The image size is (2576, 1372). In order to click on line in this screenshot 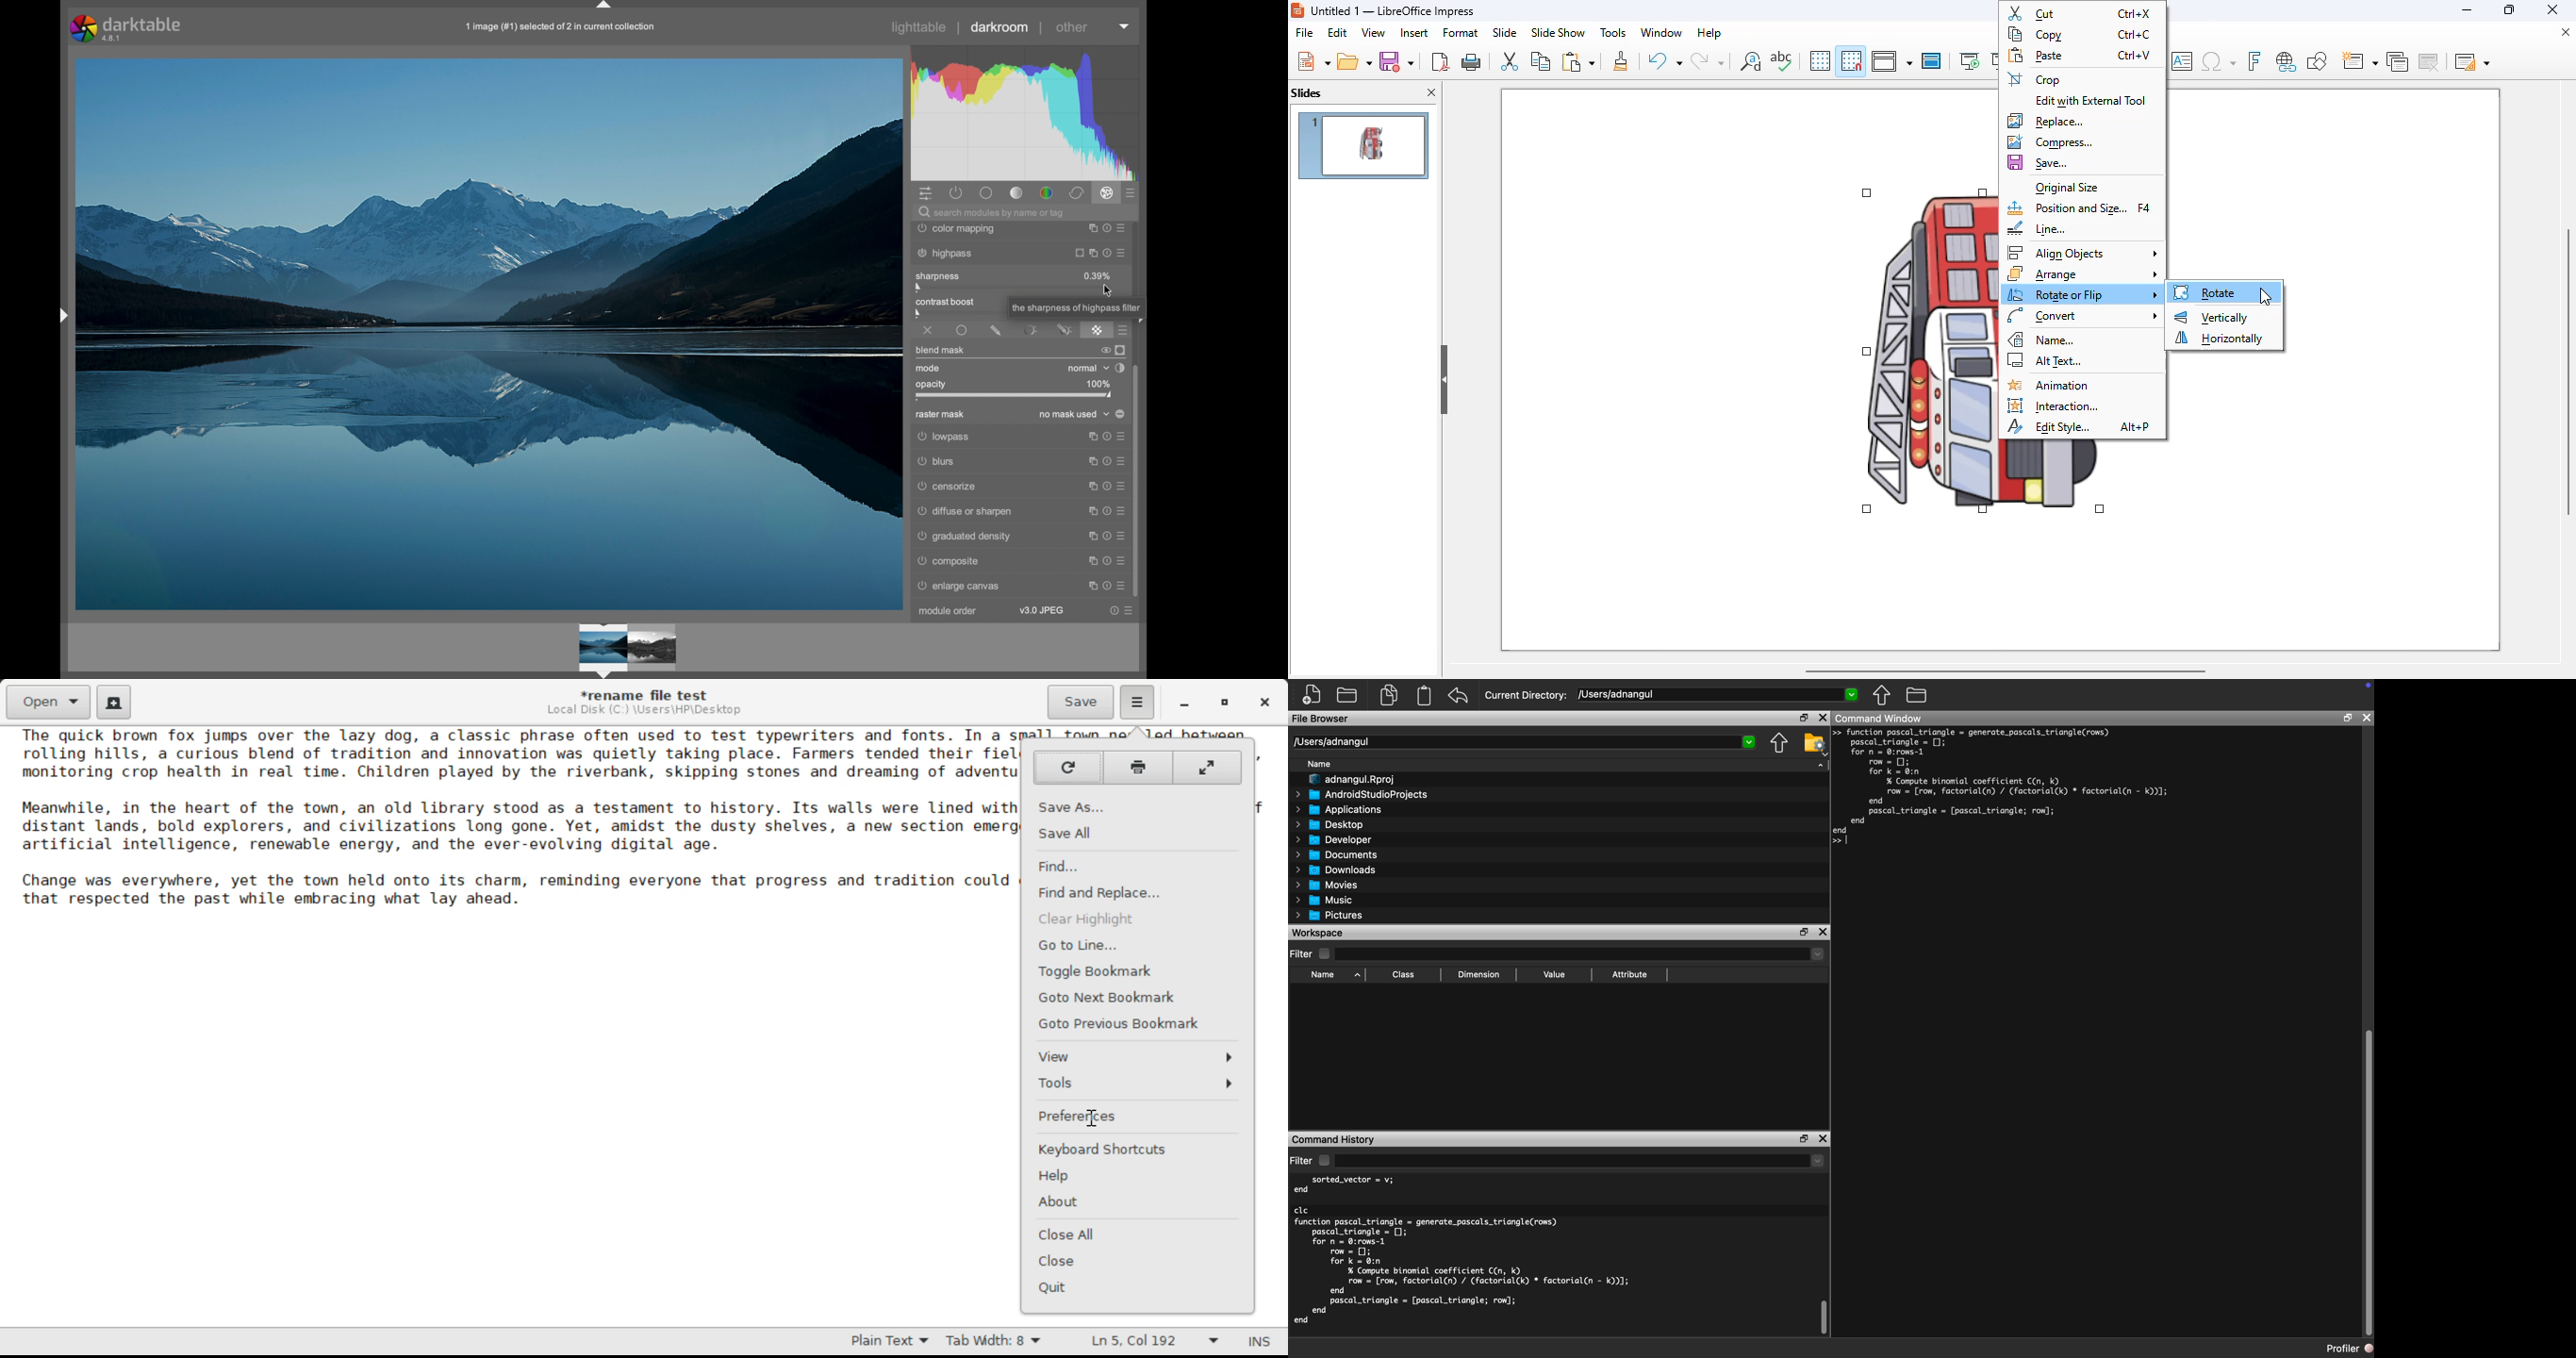, I will do `click(2039, 229)`.